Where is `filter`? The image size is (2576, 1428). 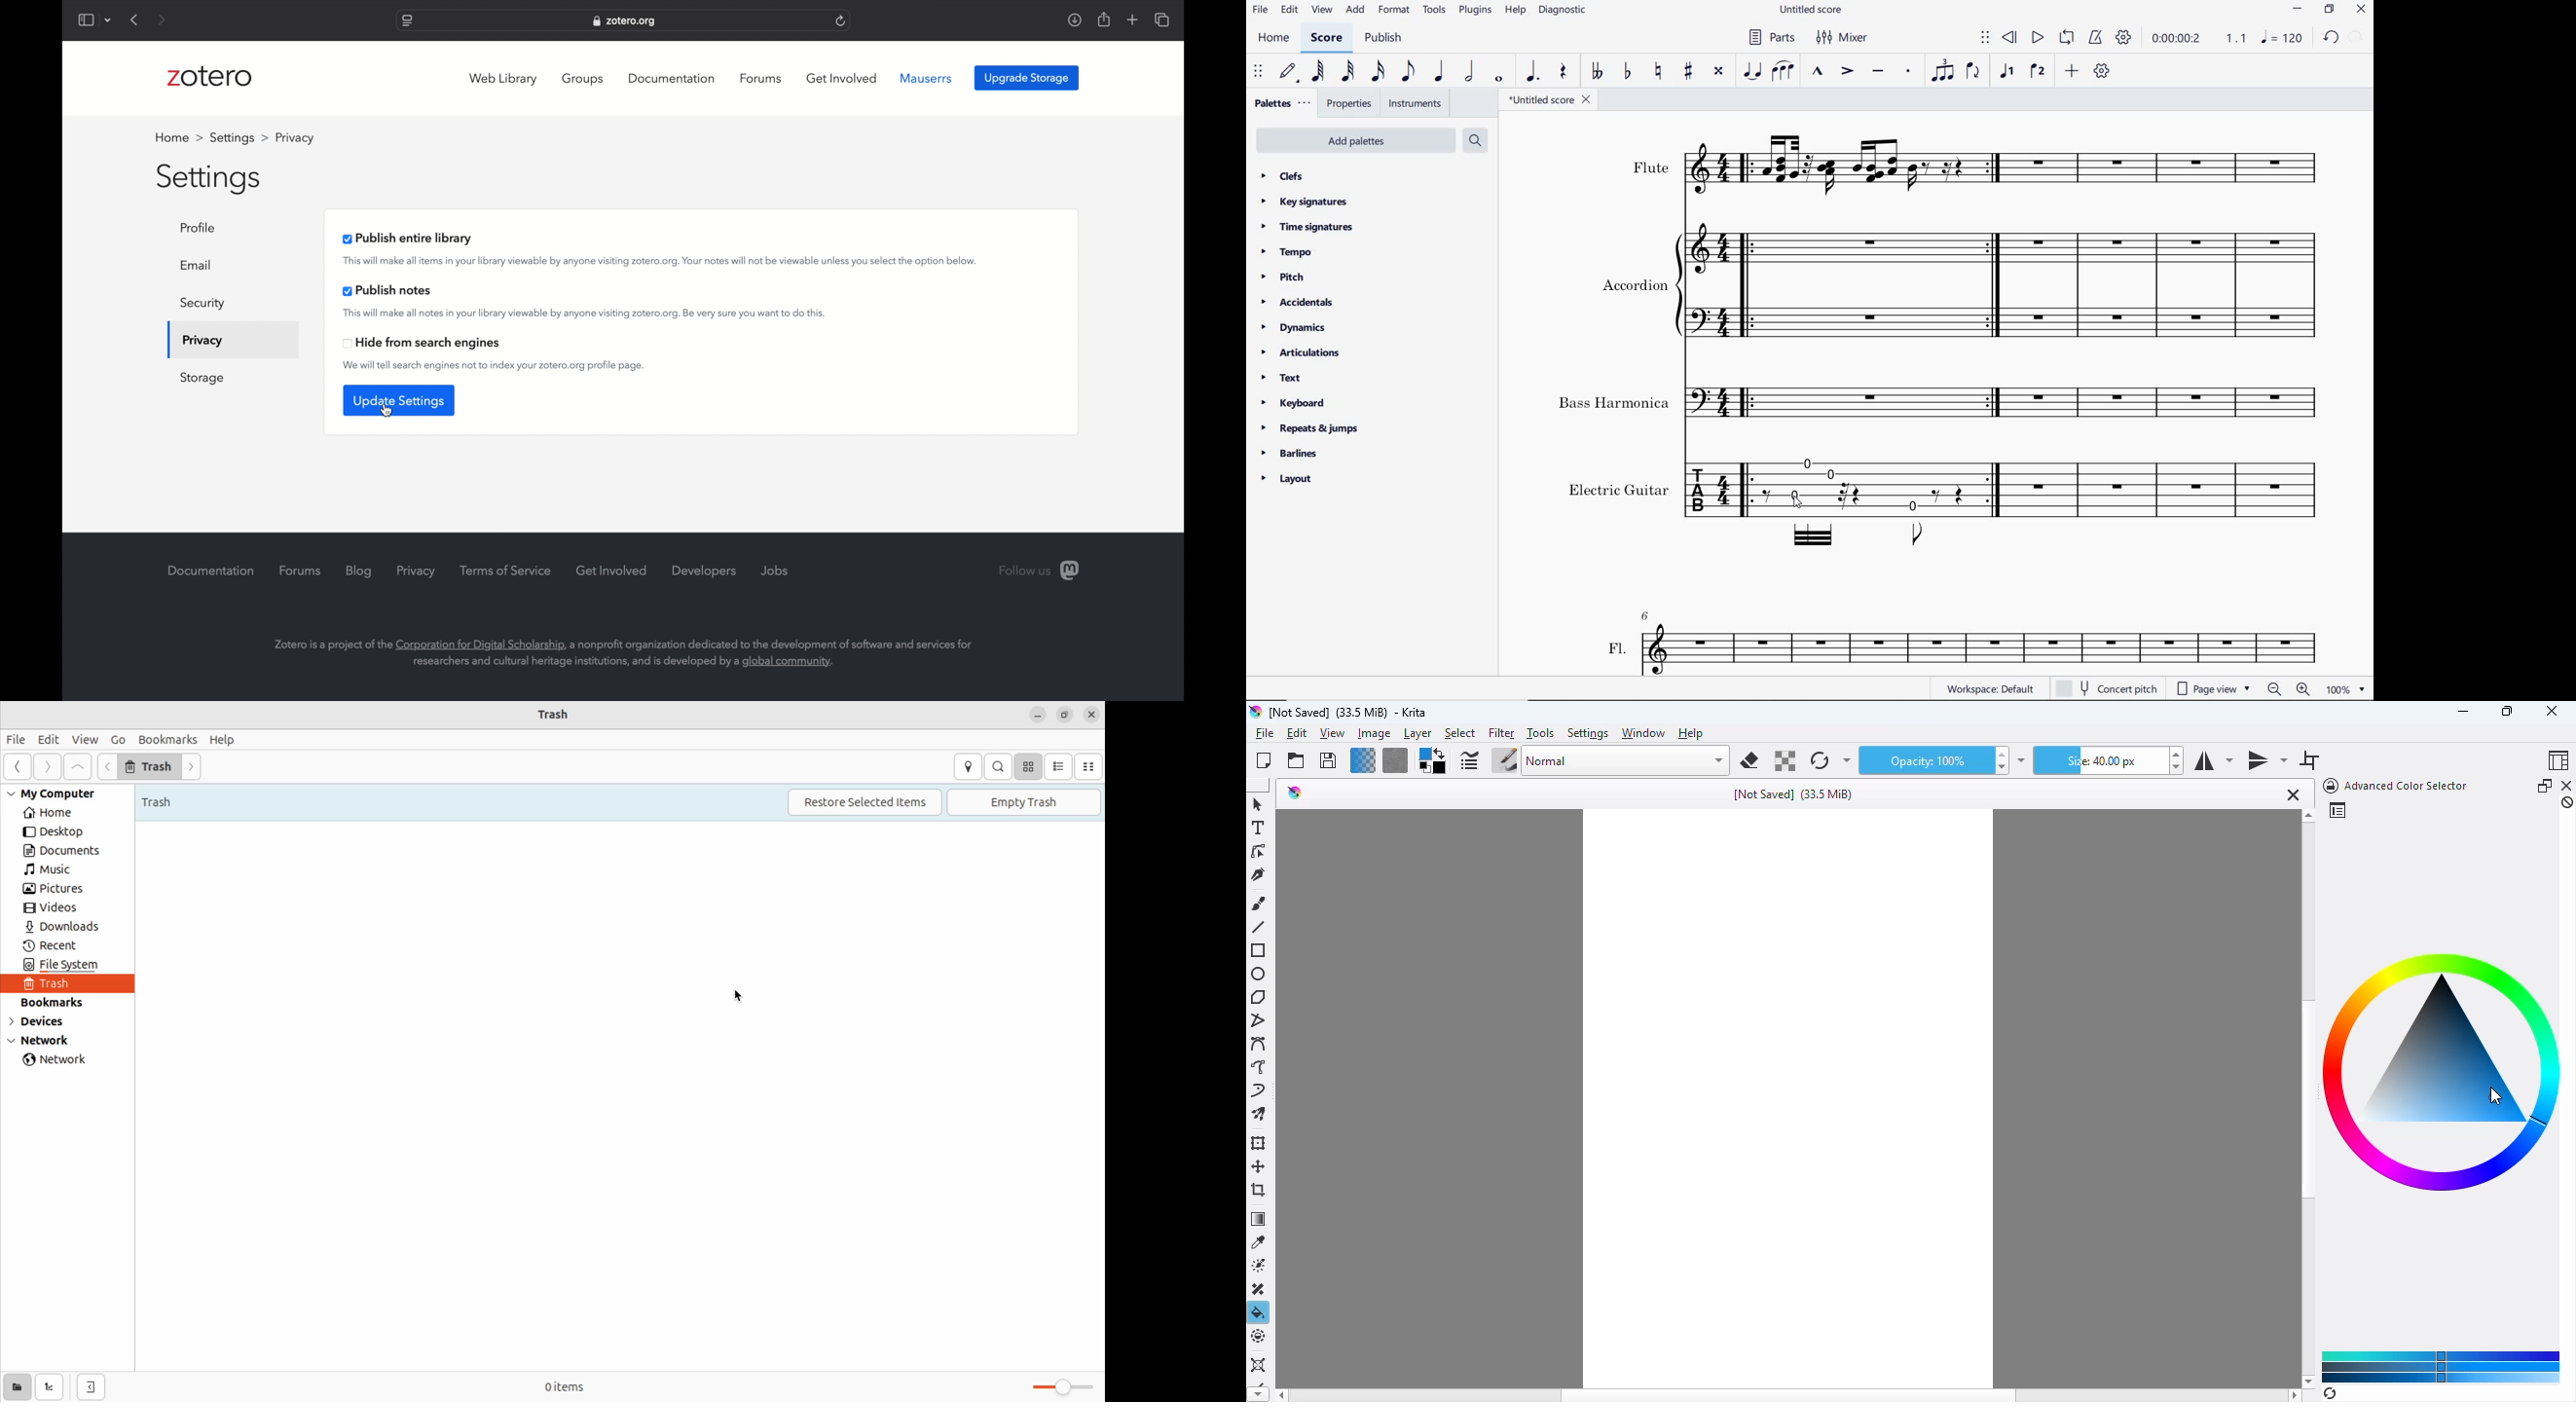 filter is located at coordinates (1501, 734).